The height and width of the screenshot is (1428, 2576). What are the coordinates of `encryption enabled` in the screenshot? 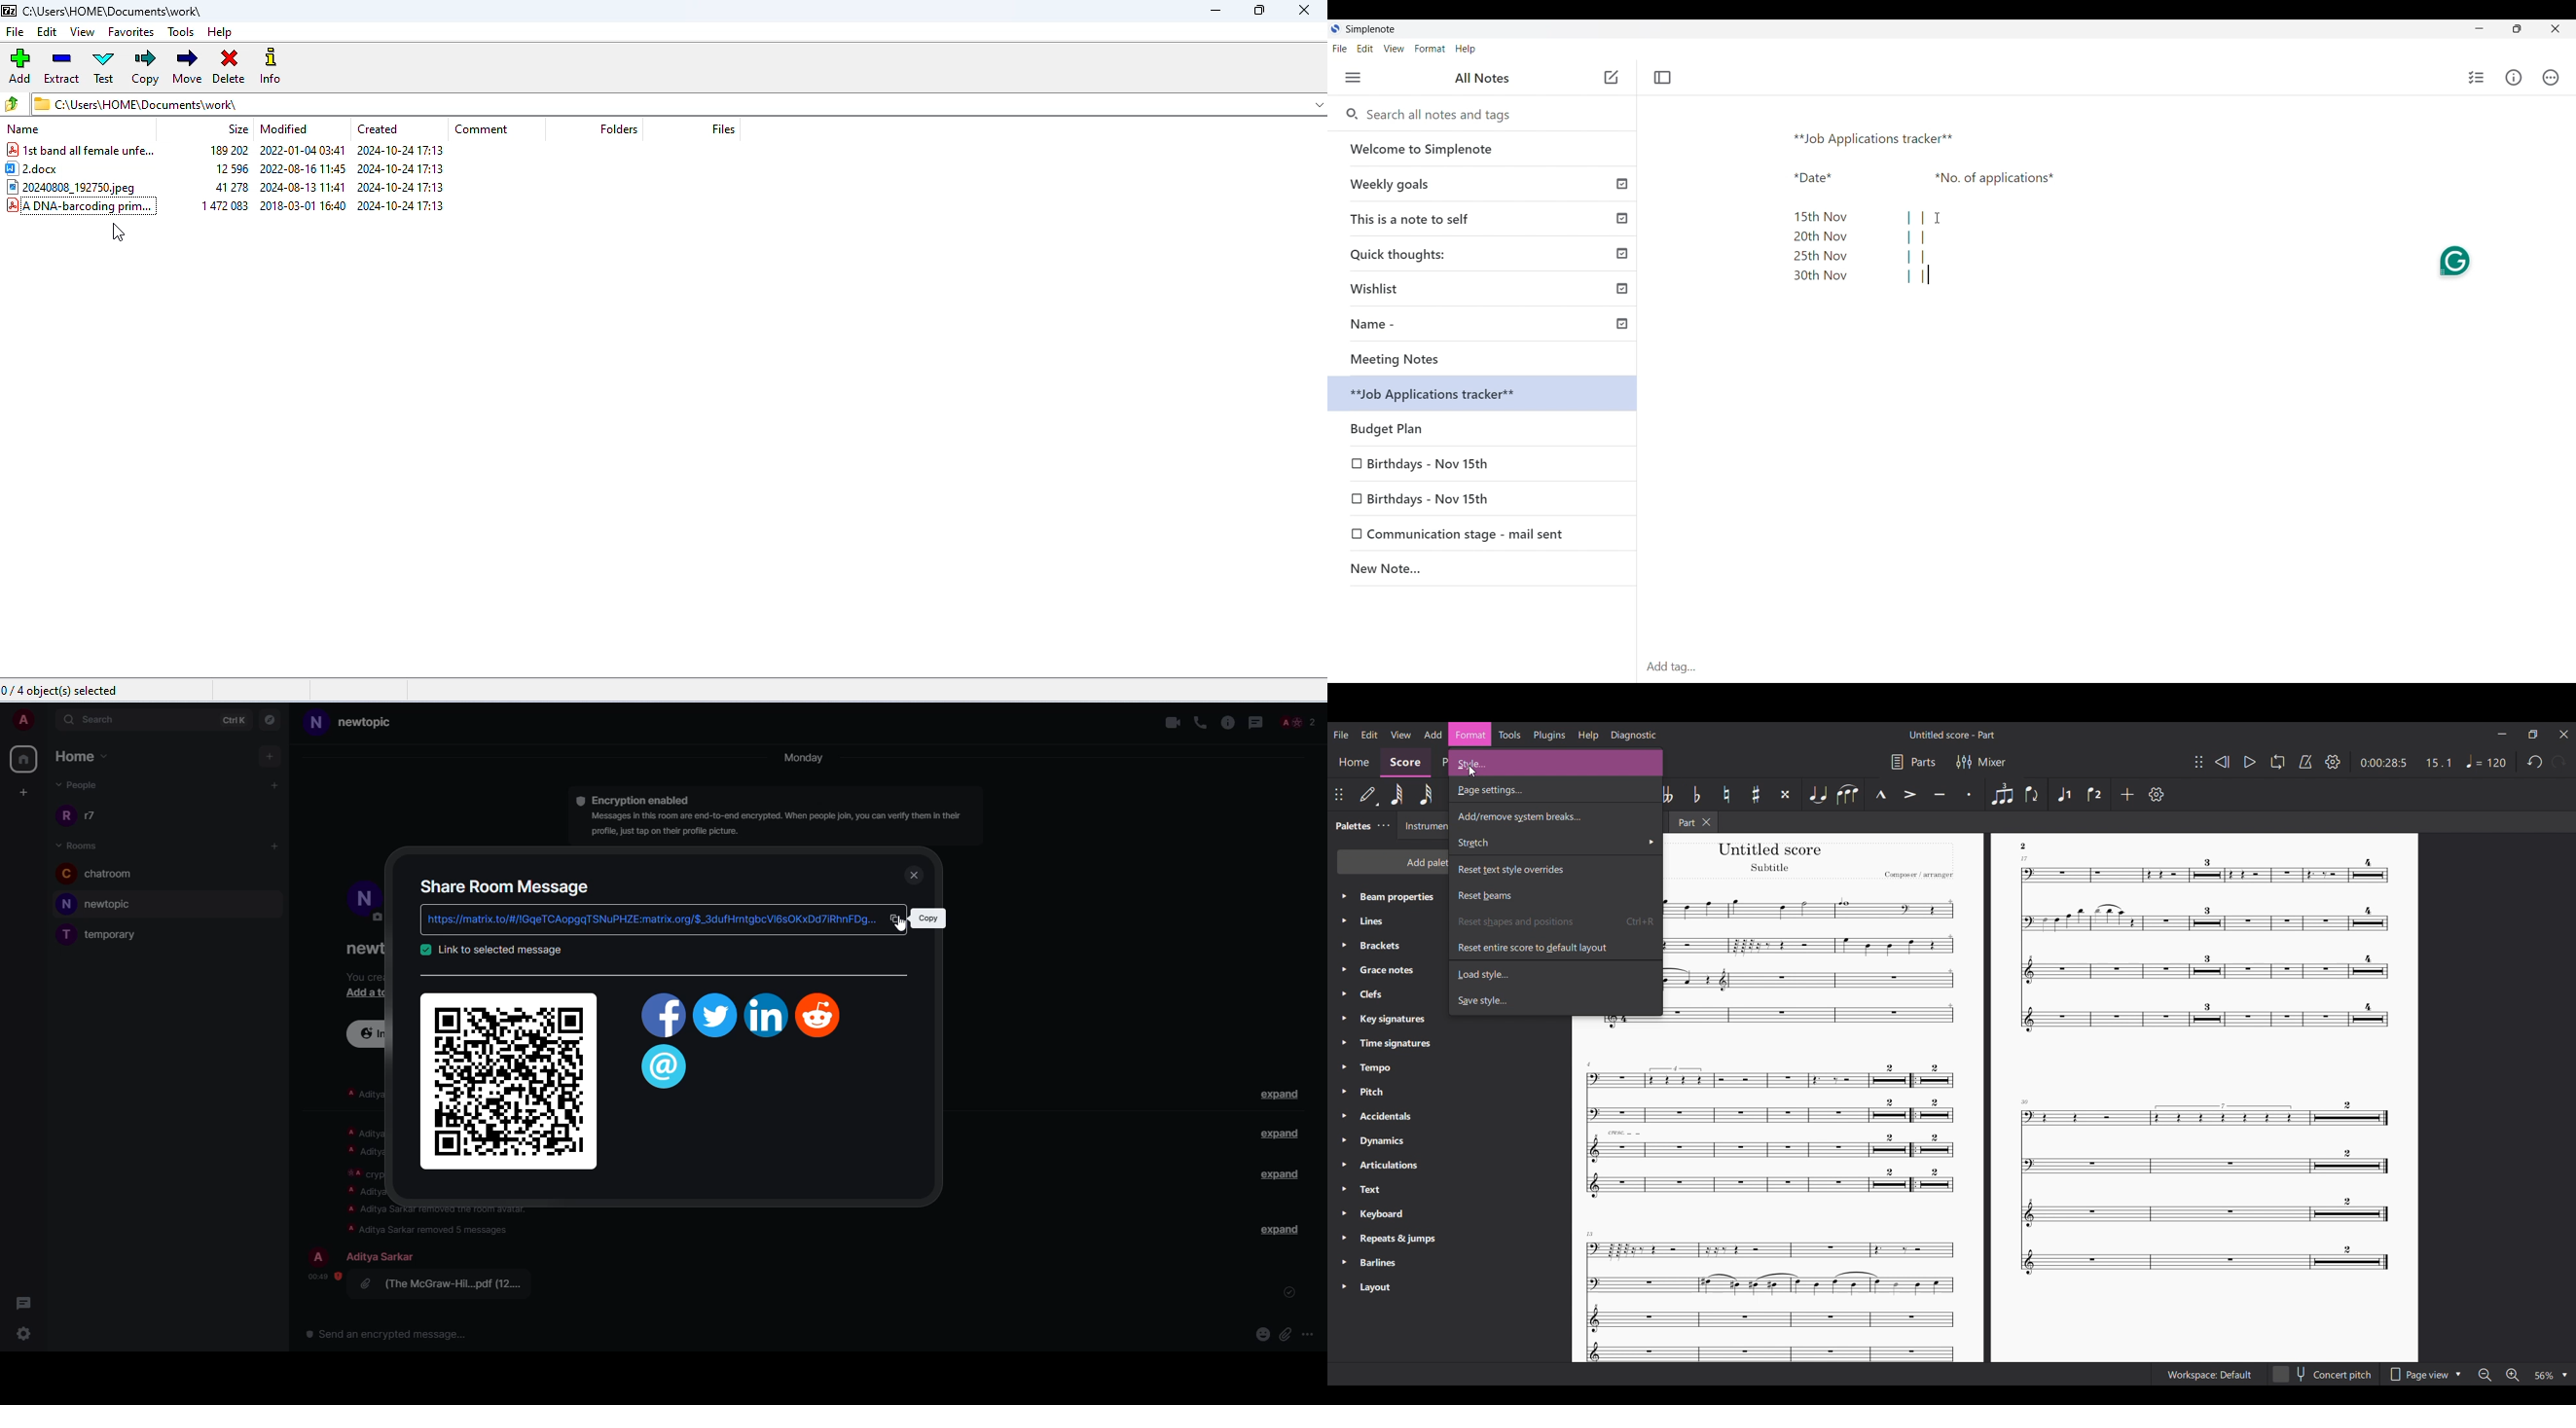 It's located at (644, 799).